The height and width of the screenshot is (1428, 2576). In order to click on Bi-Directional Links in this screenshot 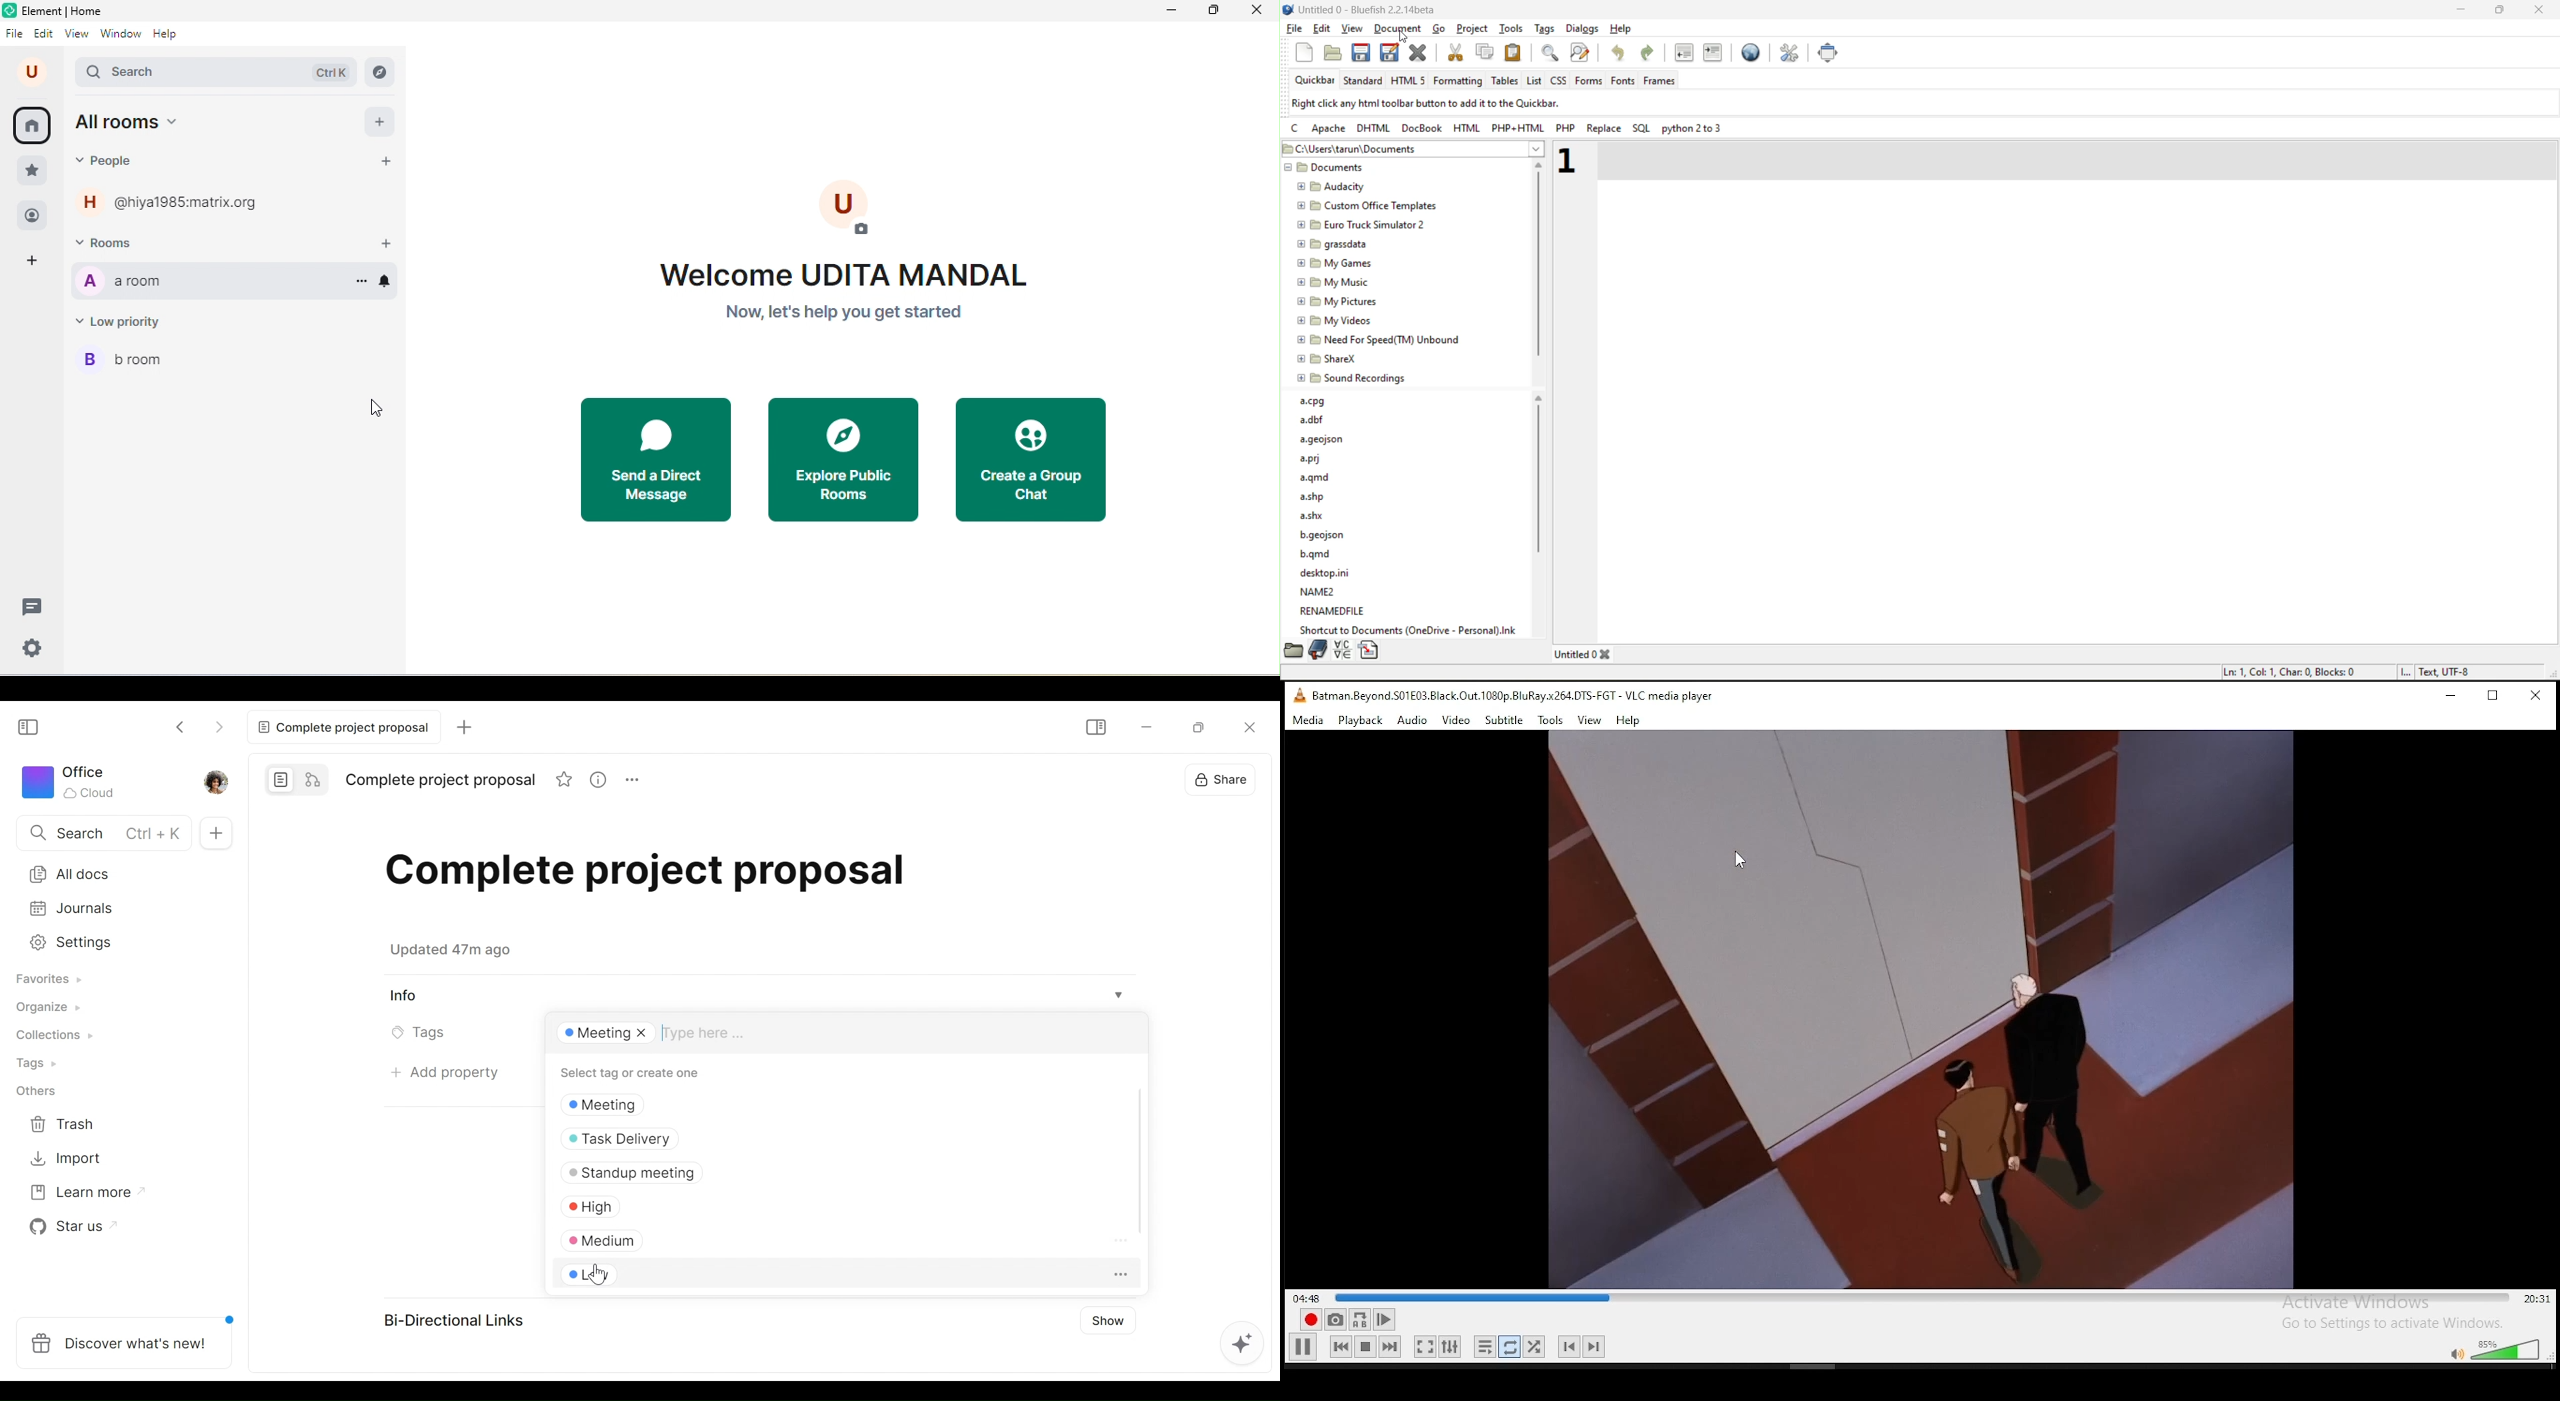, I will do `click(459, 1318)`.